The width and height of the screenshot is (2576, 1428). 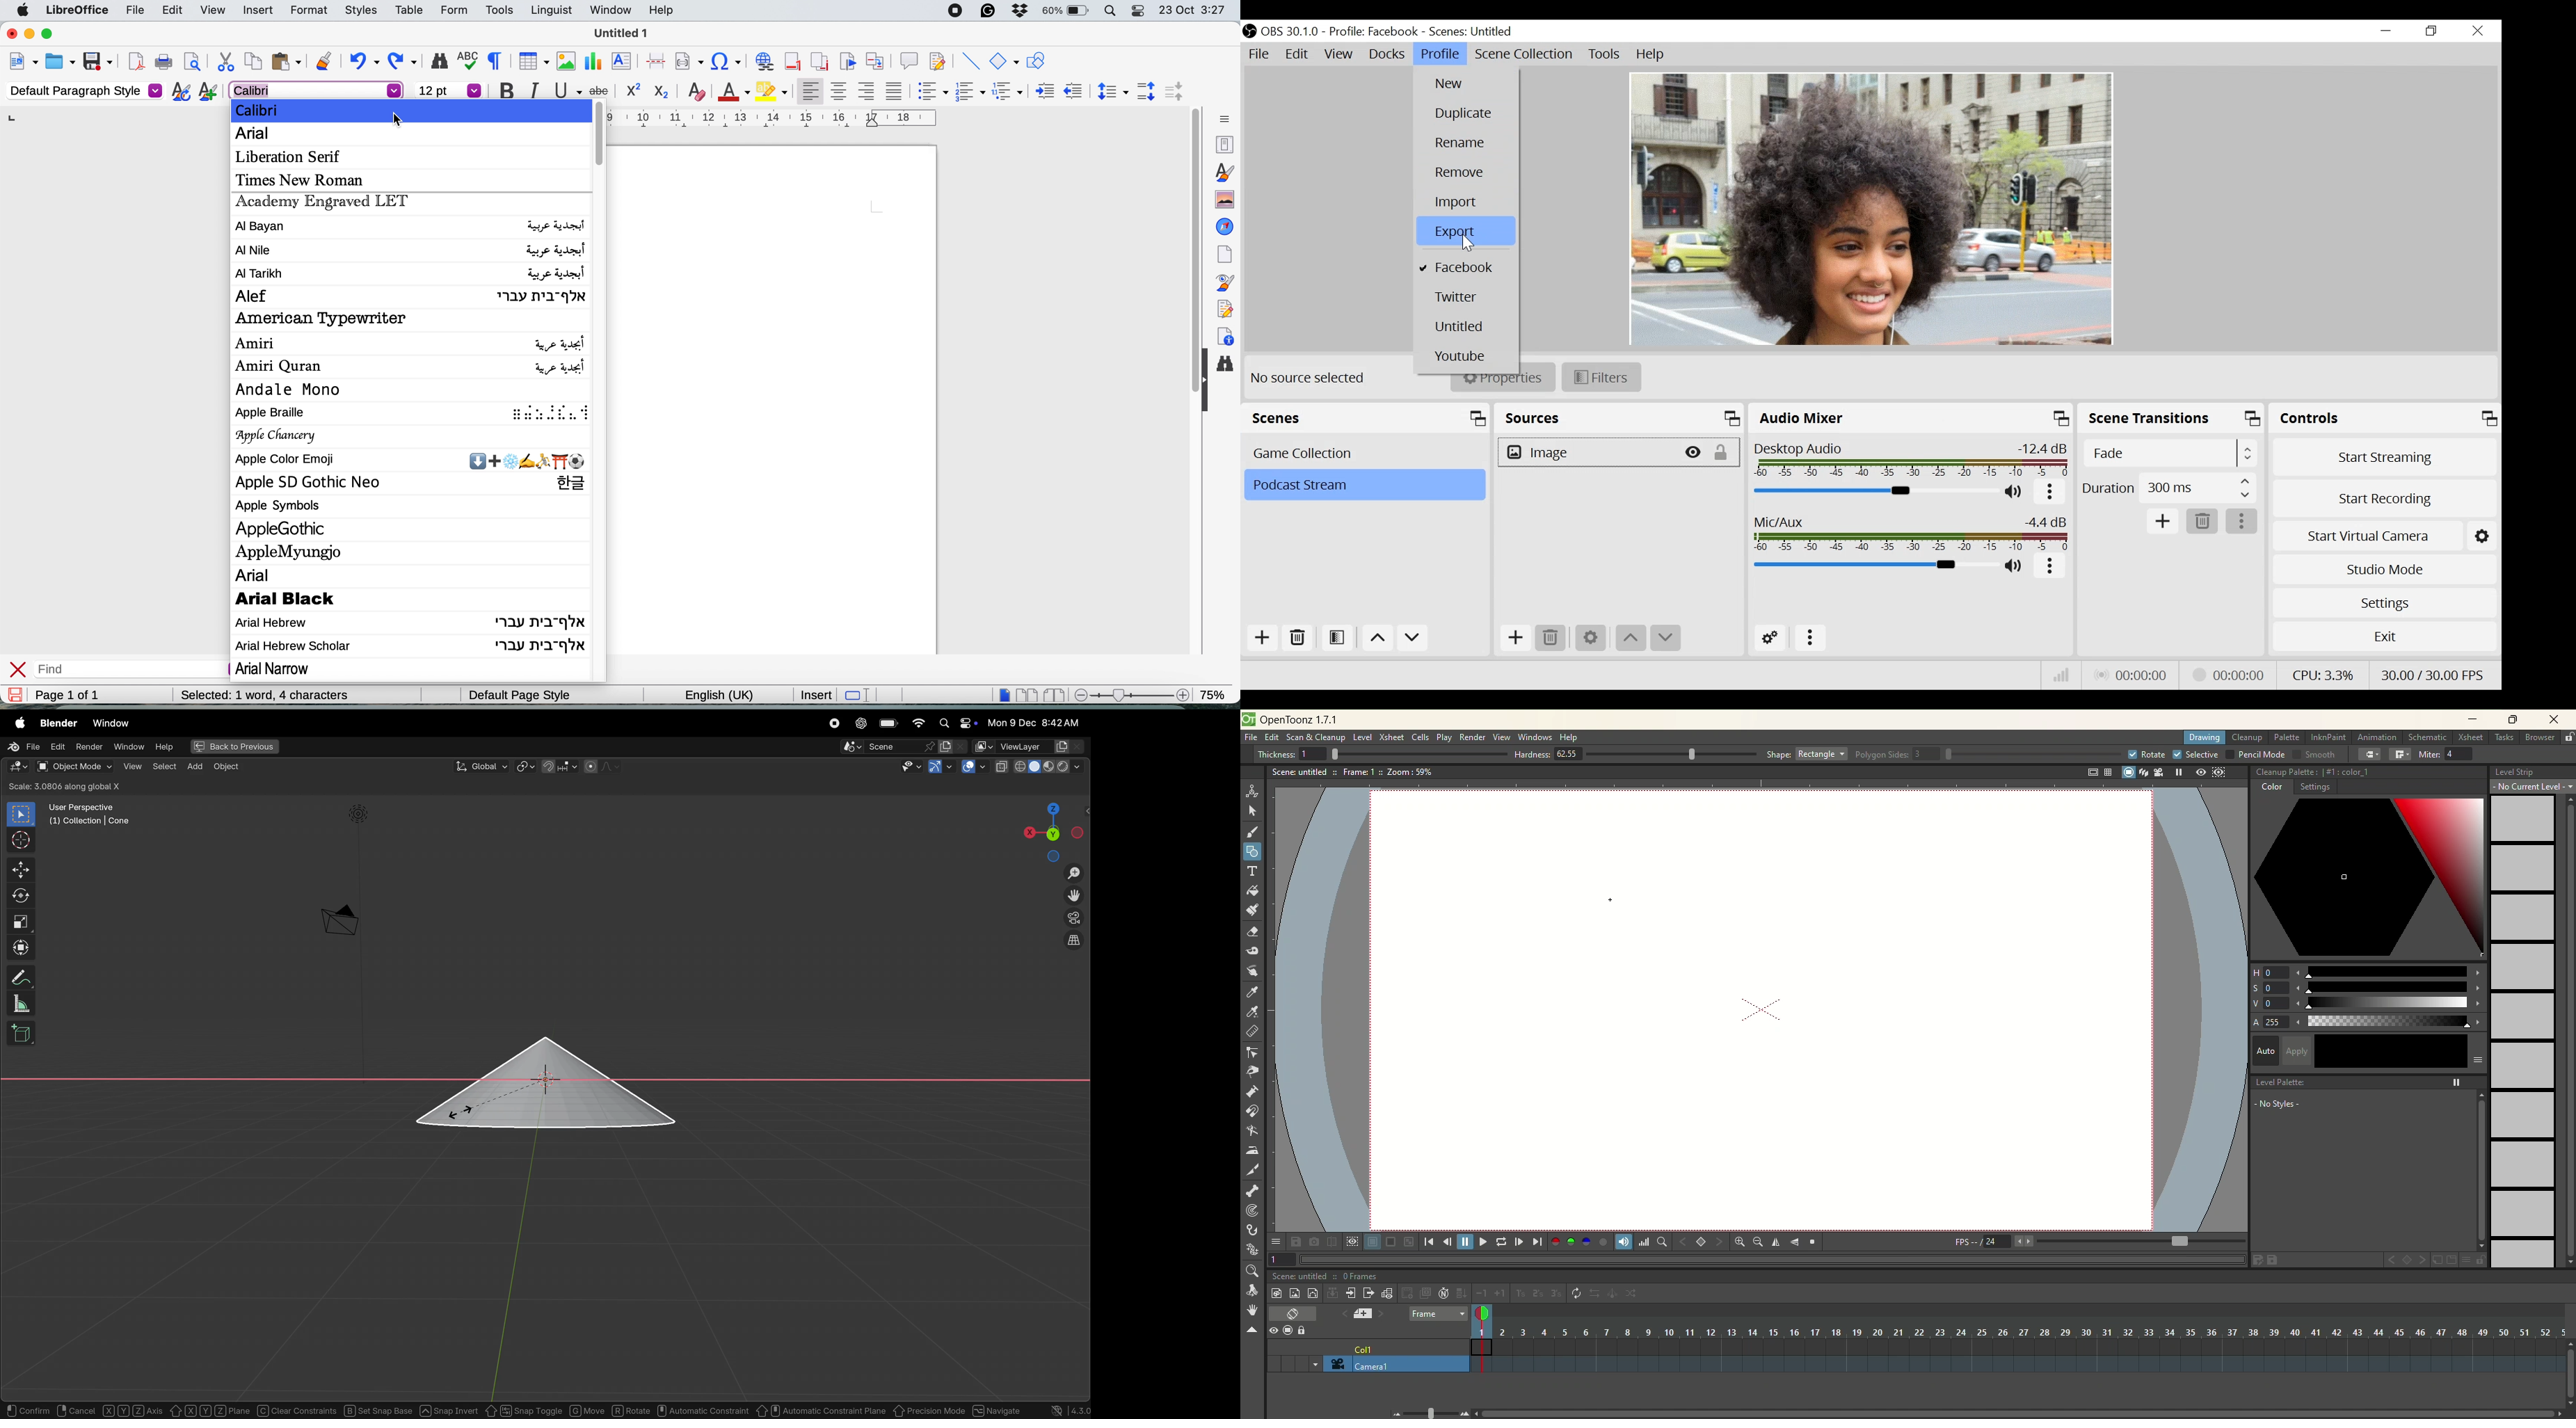 What do you see at coordinates (605, 766) in the screenshot?
I see `proportional objects` at bounding box center [605, 766].